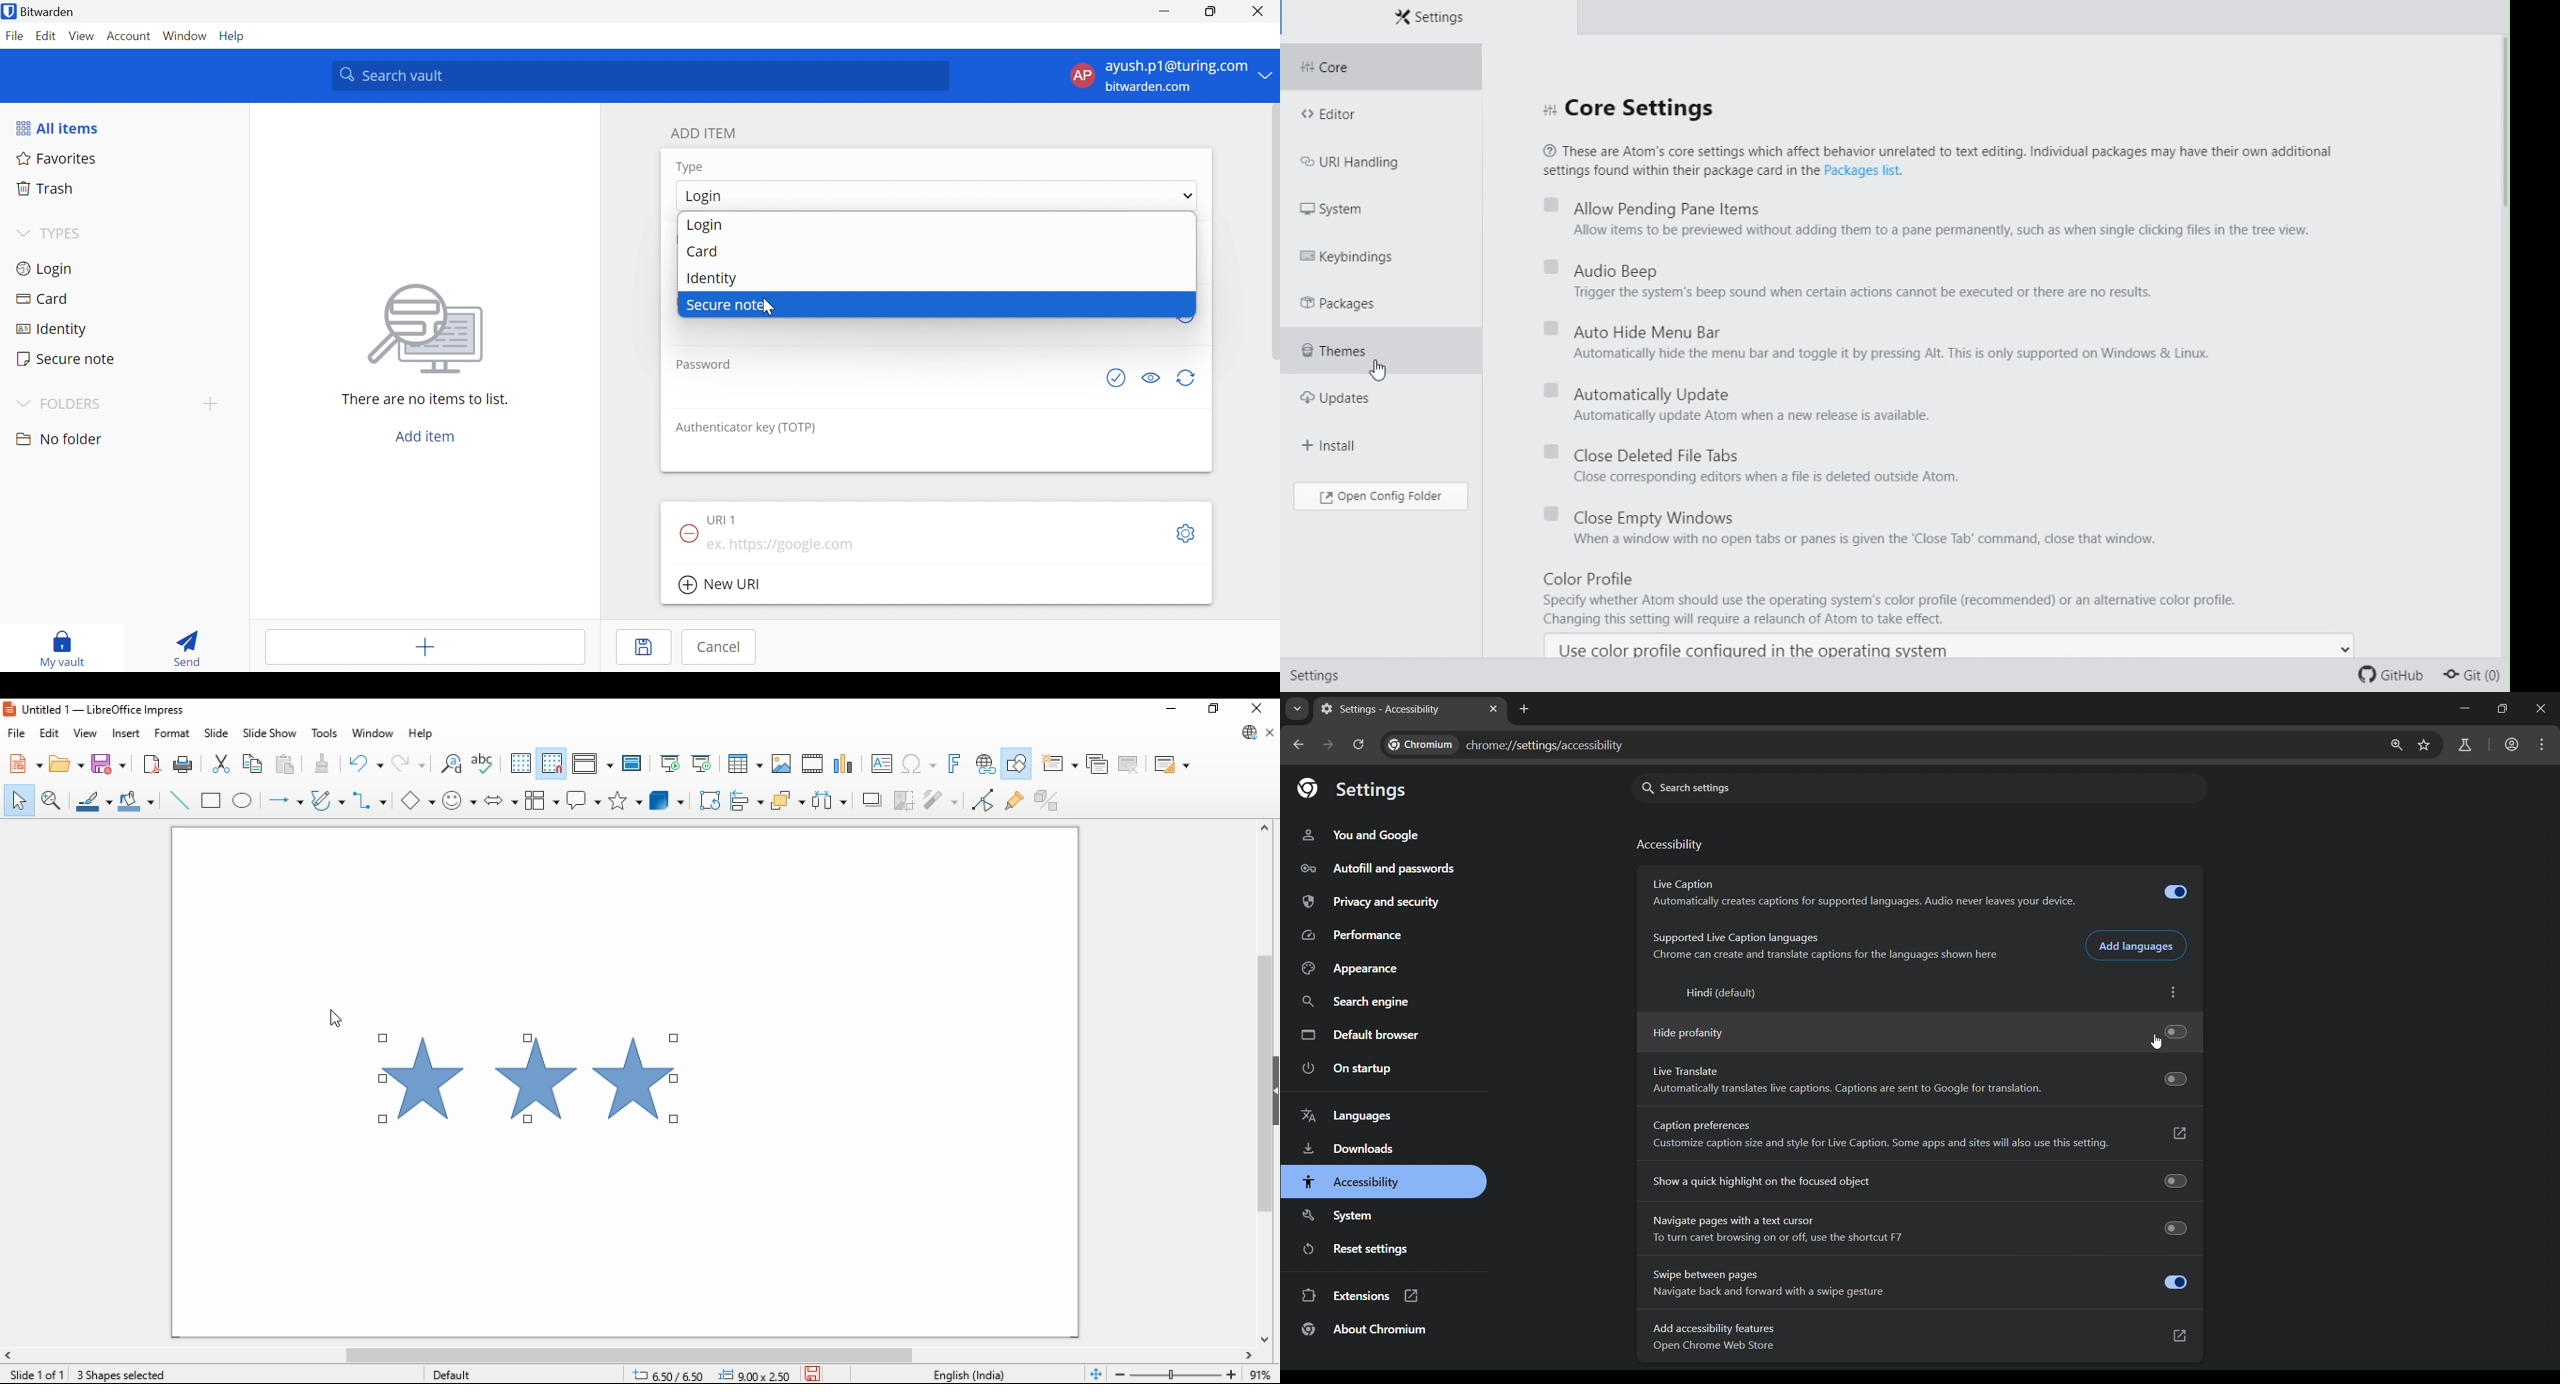 Image resolution: width=2576 pixels, height=1400 pixels. I want to click on Card, so click(46, 299).